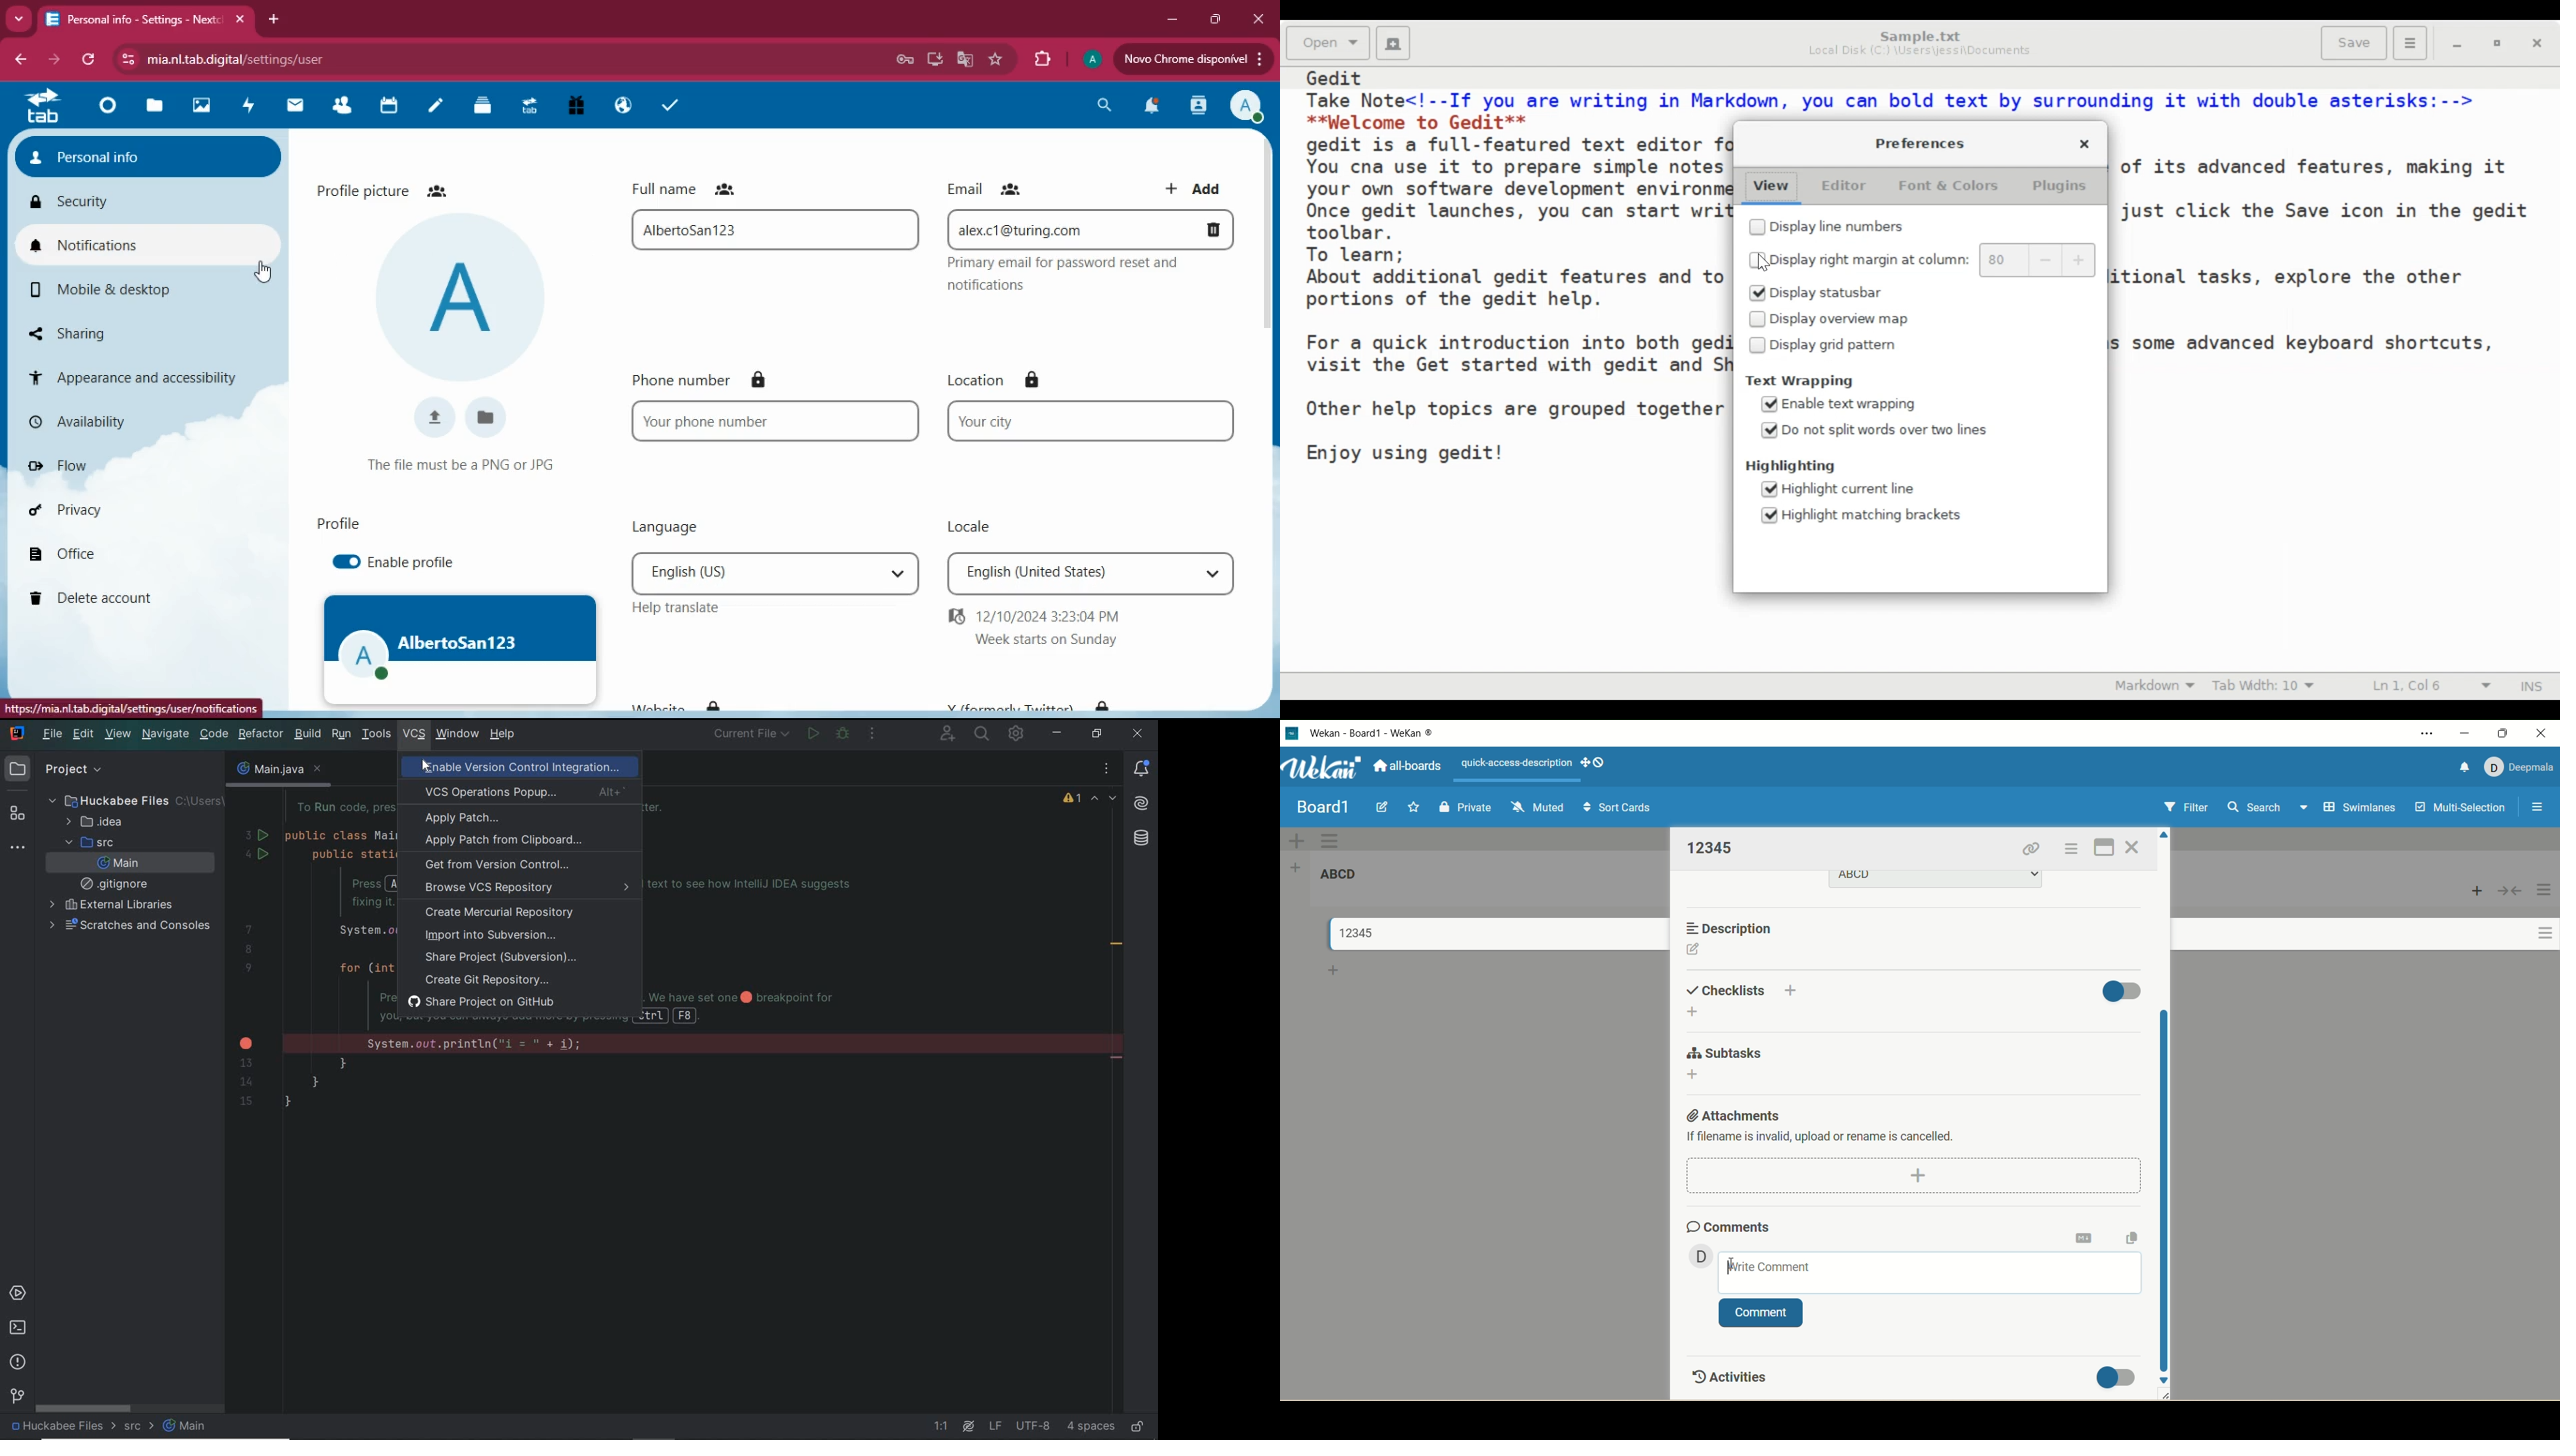 This screenshot has height=1456, width=2576. Describe the element at coordinates (1195, 106) in the screenshot. I see `activity` at that location.